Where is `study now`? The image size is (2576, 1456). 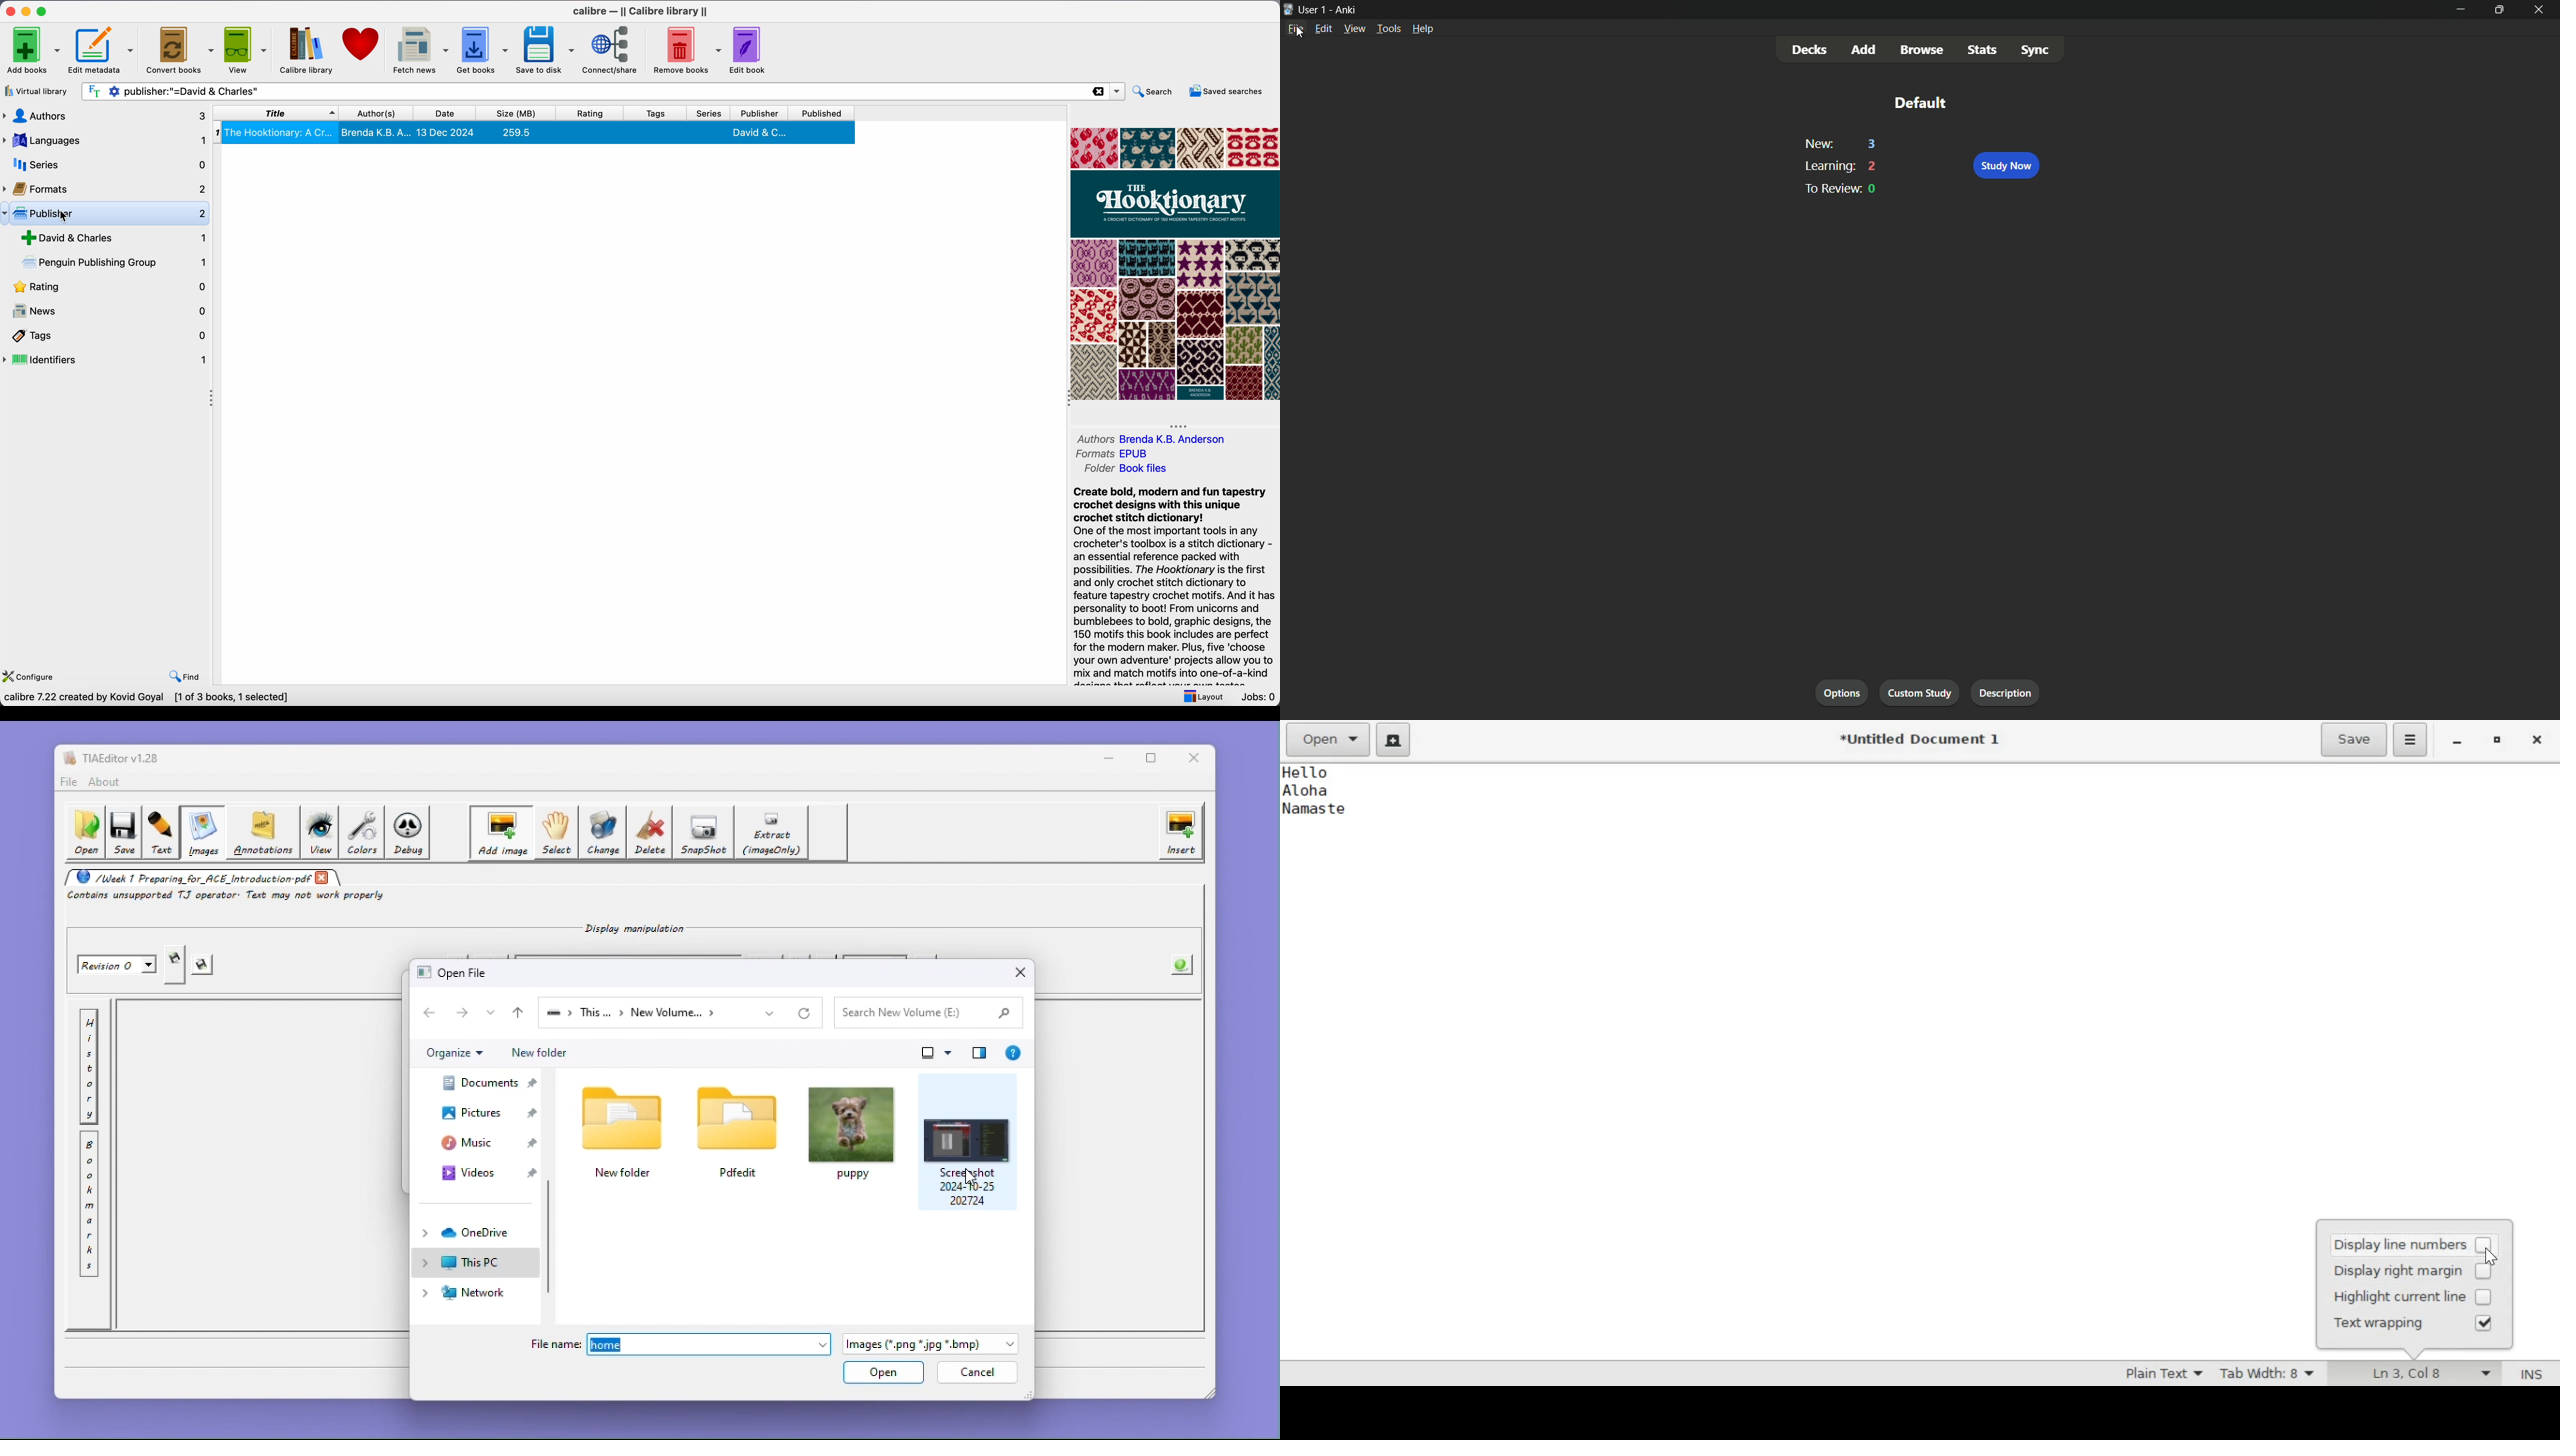
study now is located at coordinates (2005, 166).